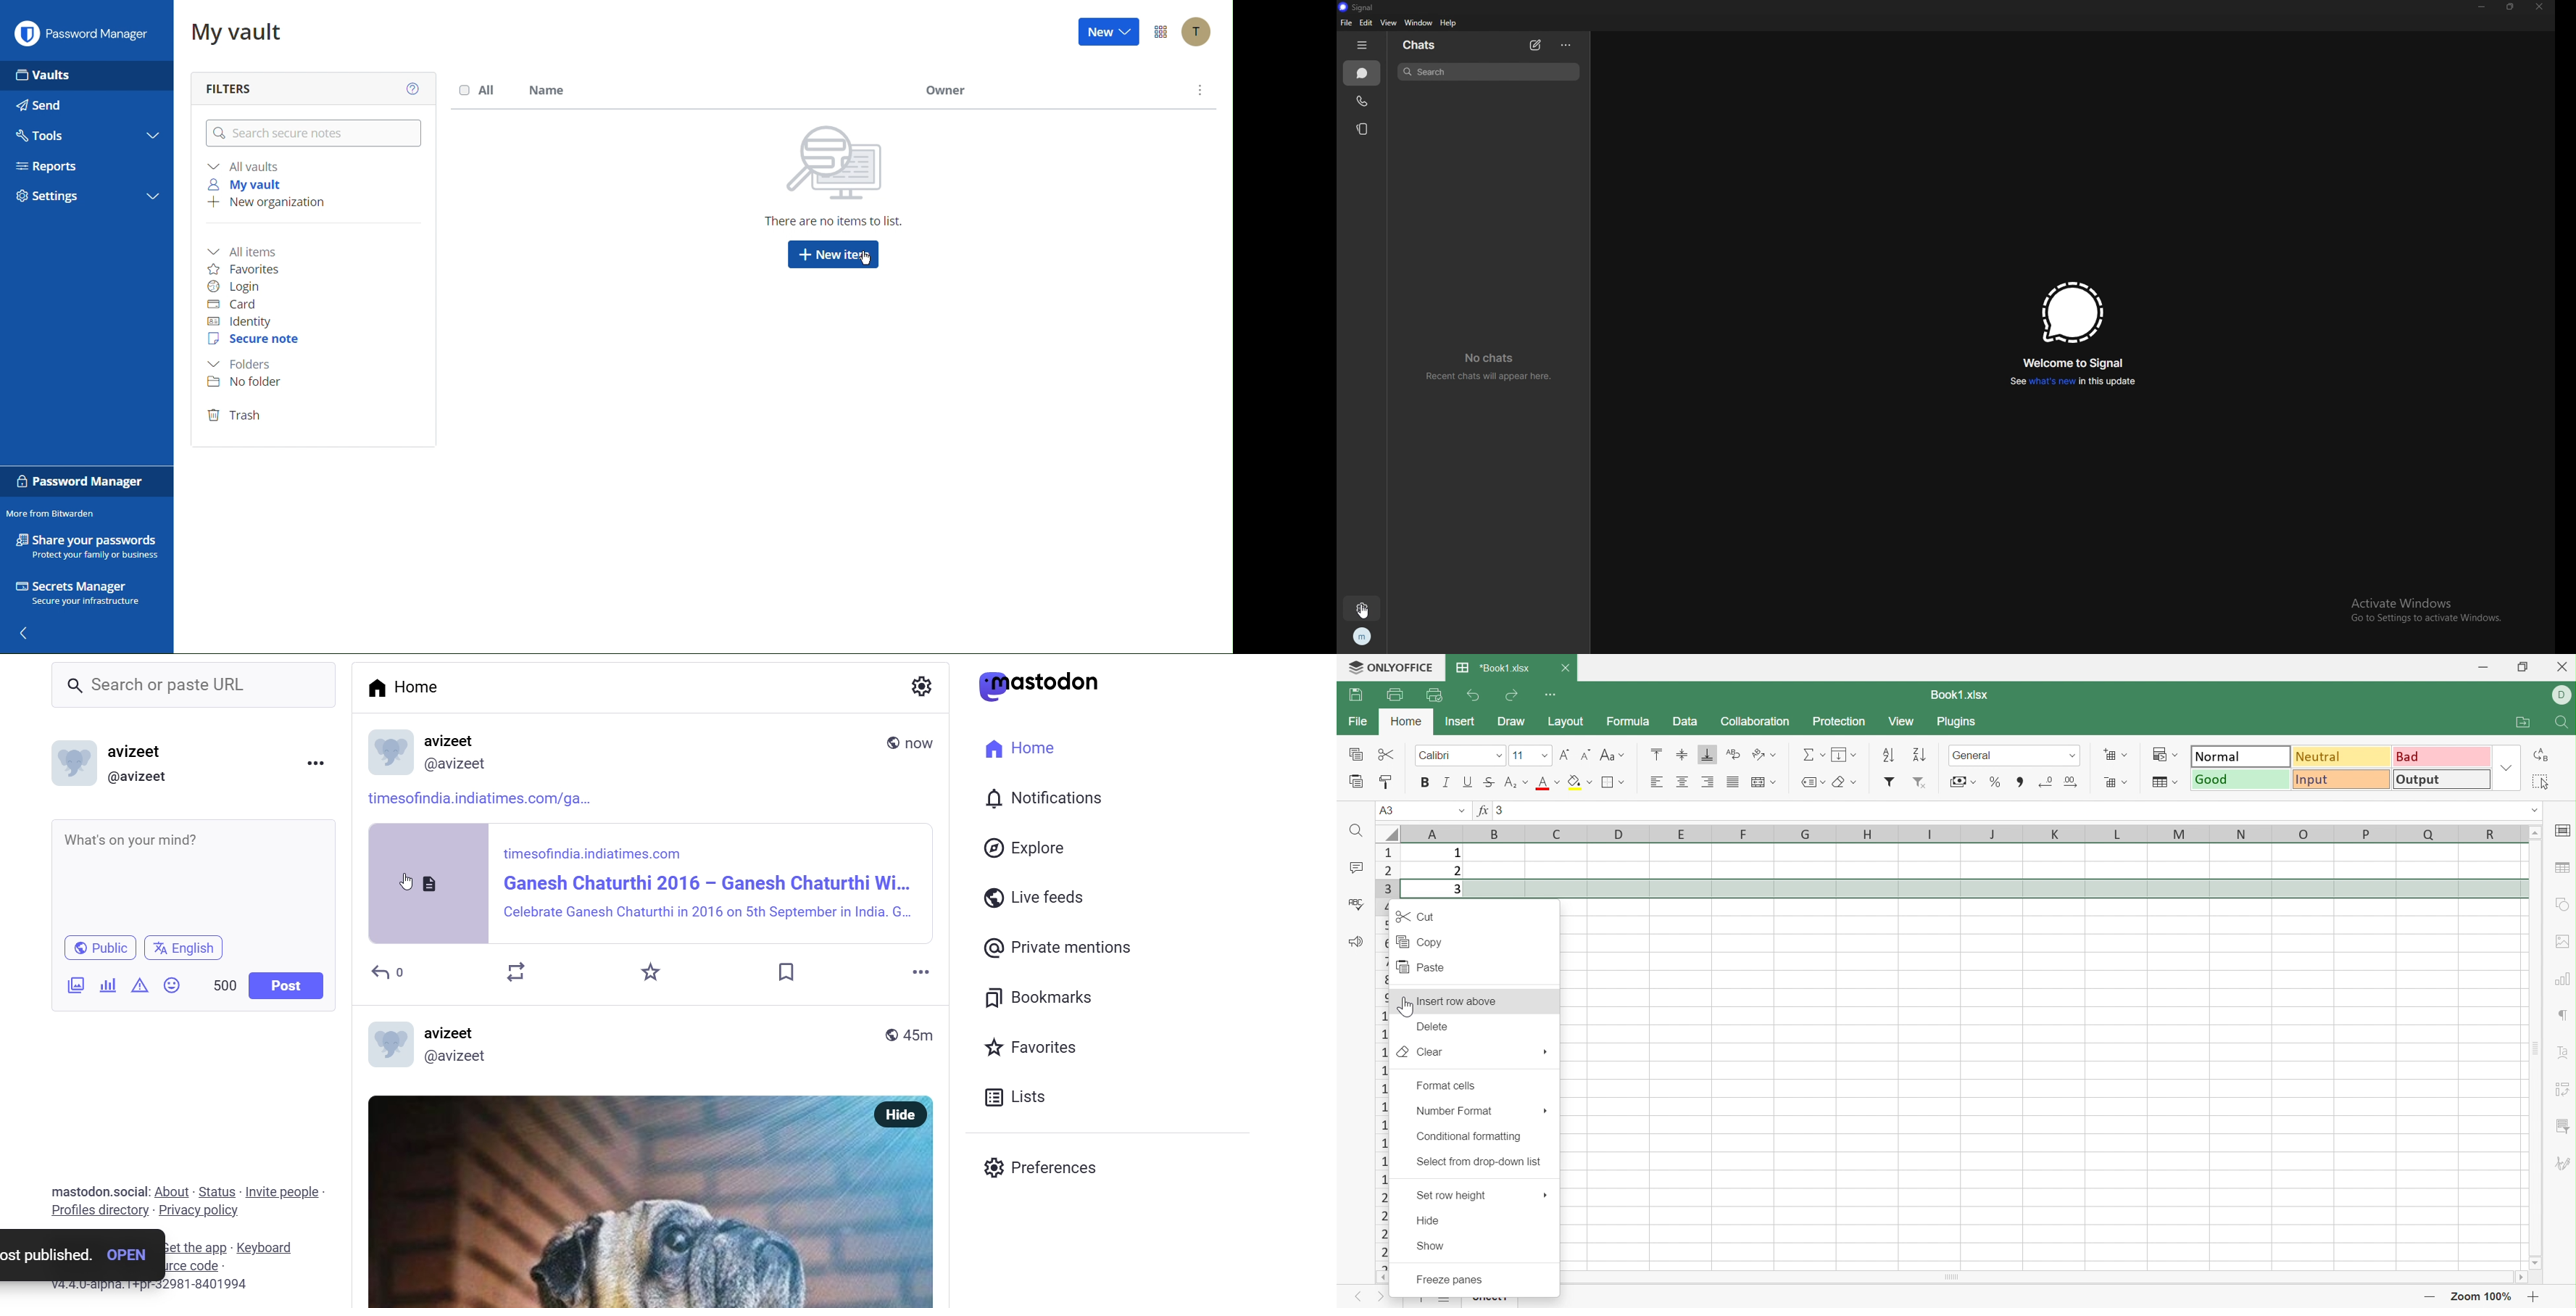  What do you see at coordinates (1567, 721) in the screenshot?
I see `Layout` at bounding box center [1567, 721].